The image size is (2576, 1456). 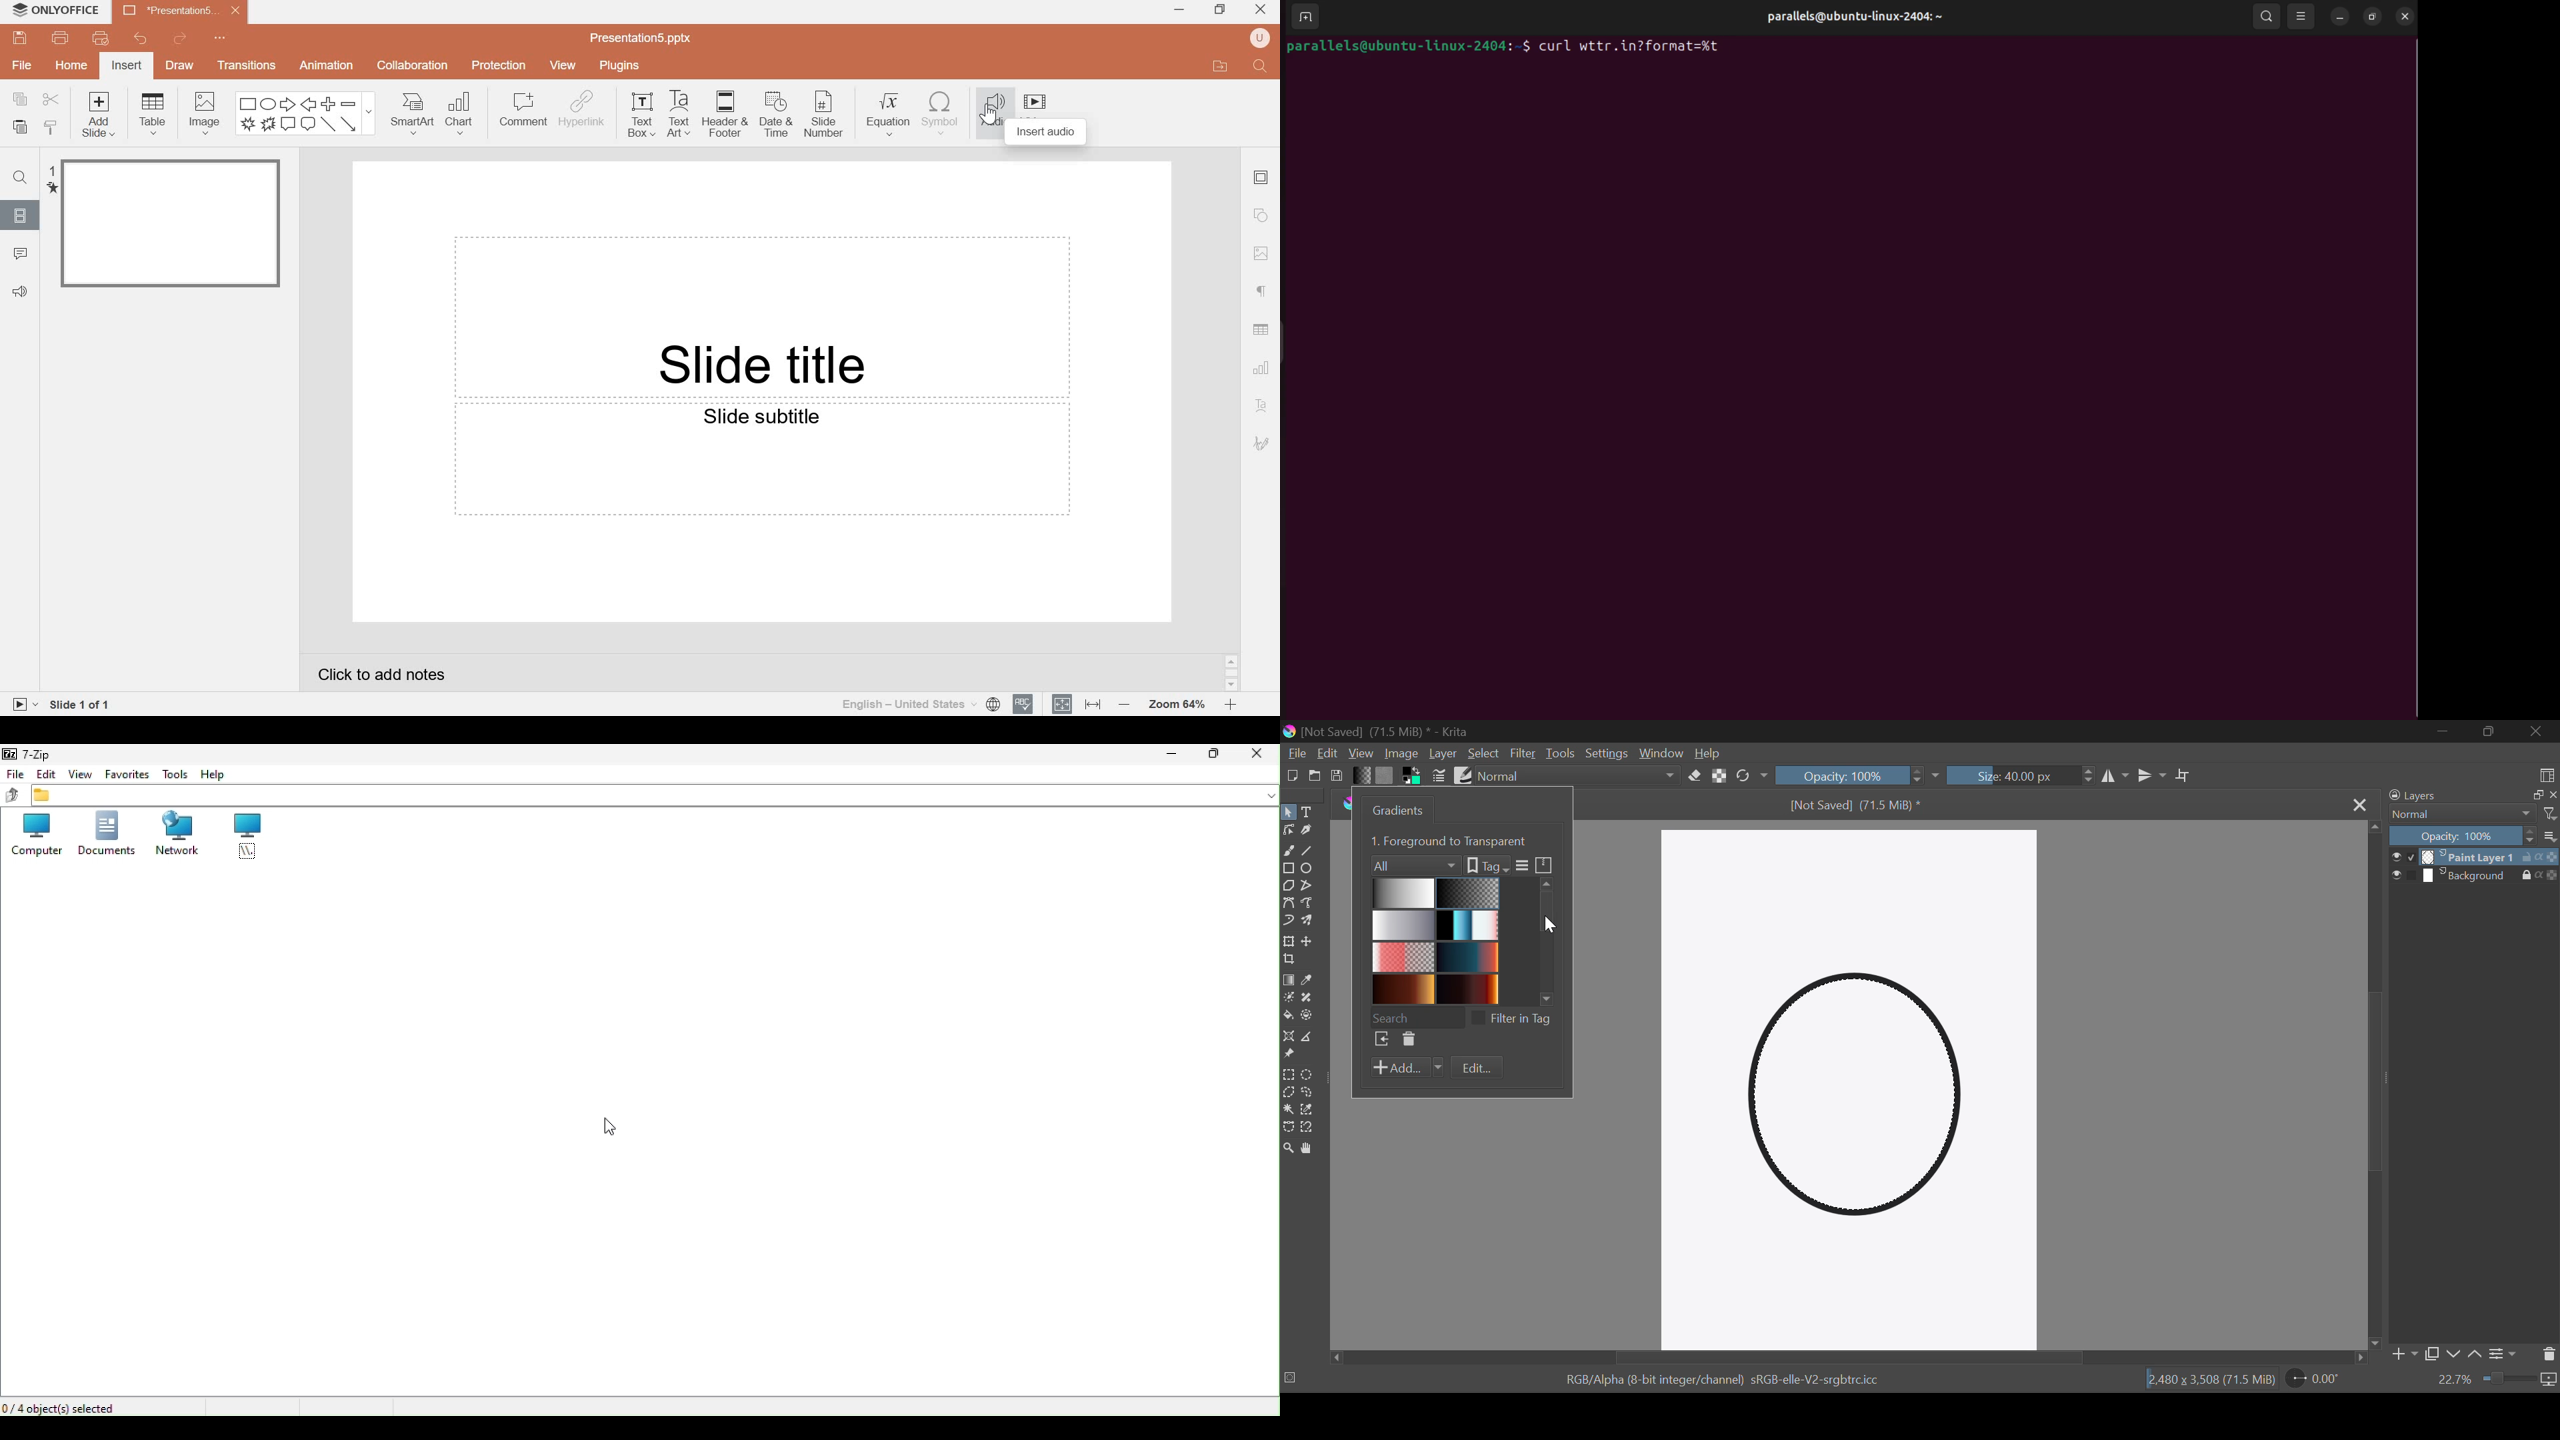 I want to click on Brush Size, so click(x=2023, y=775).